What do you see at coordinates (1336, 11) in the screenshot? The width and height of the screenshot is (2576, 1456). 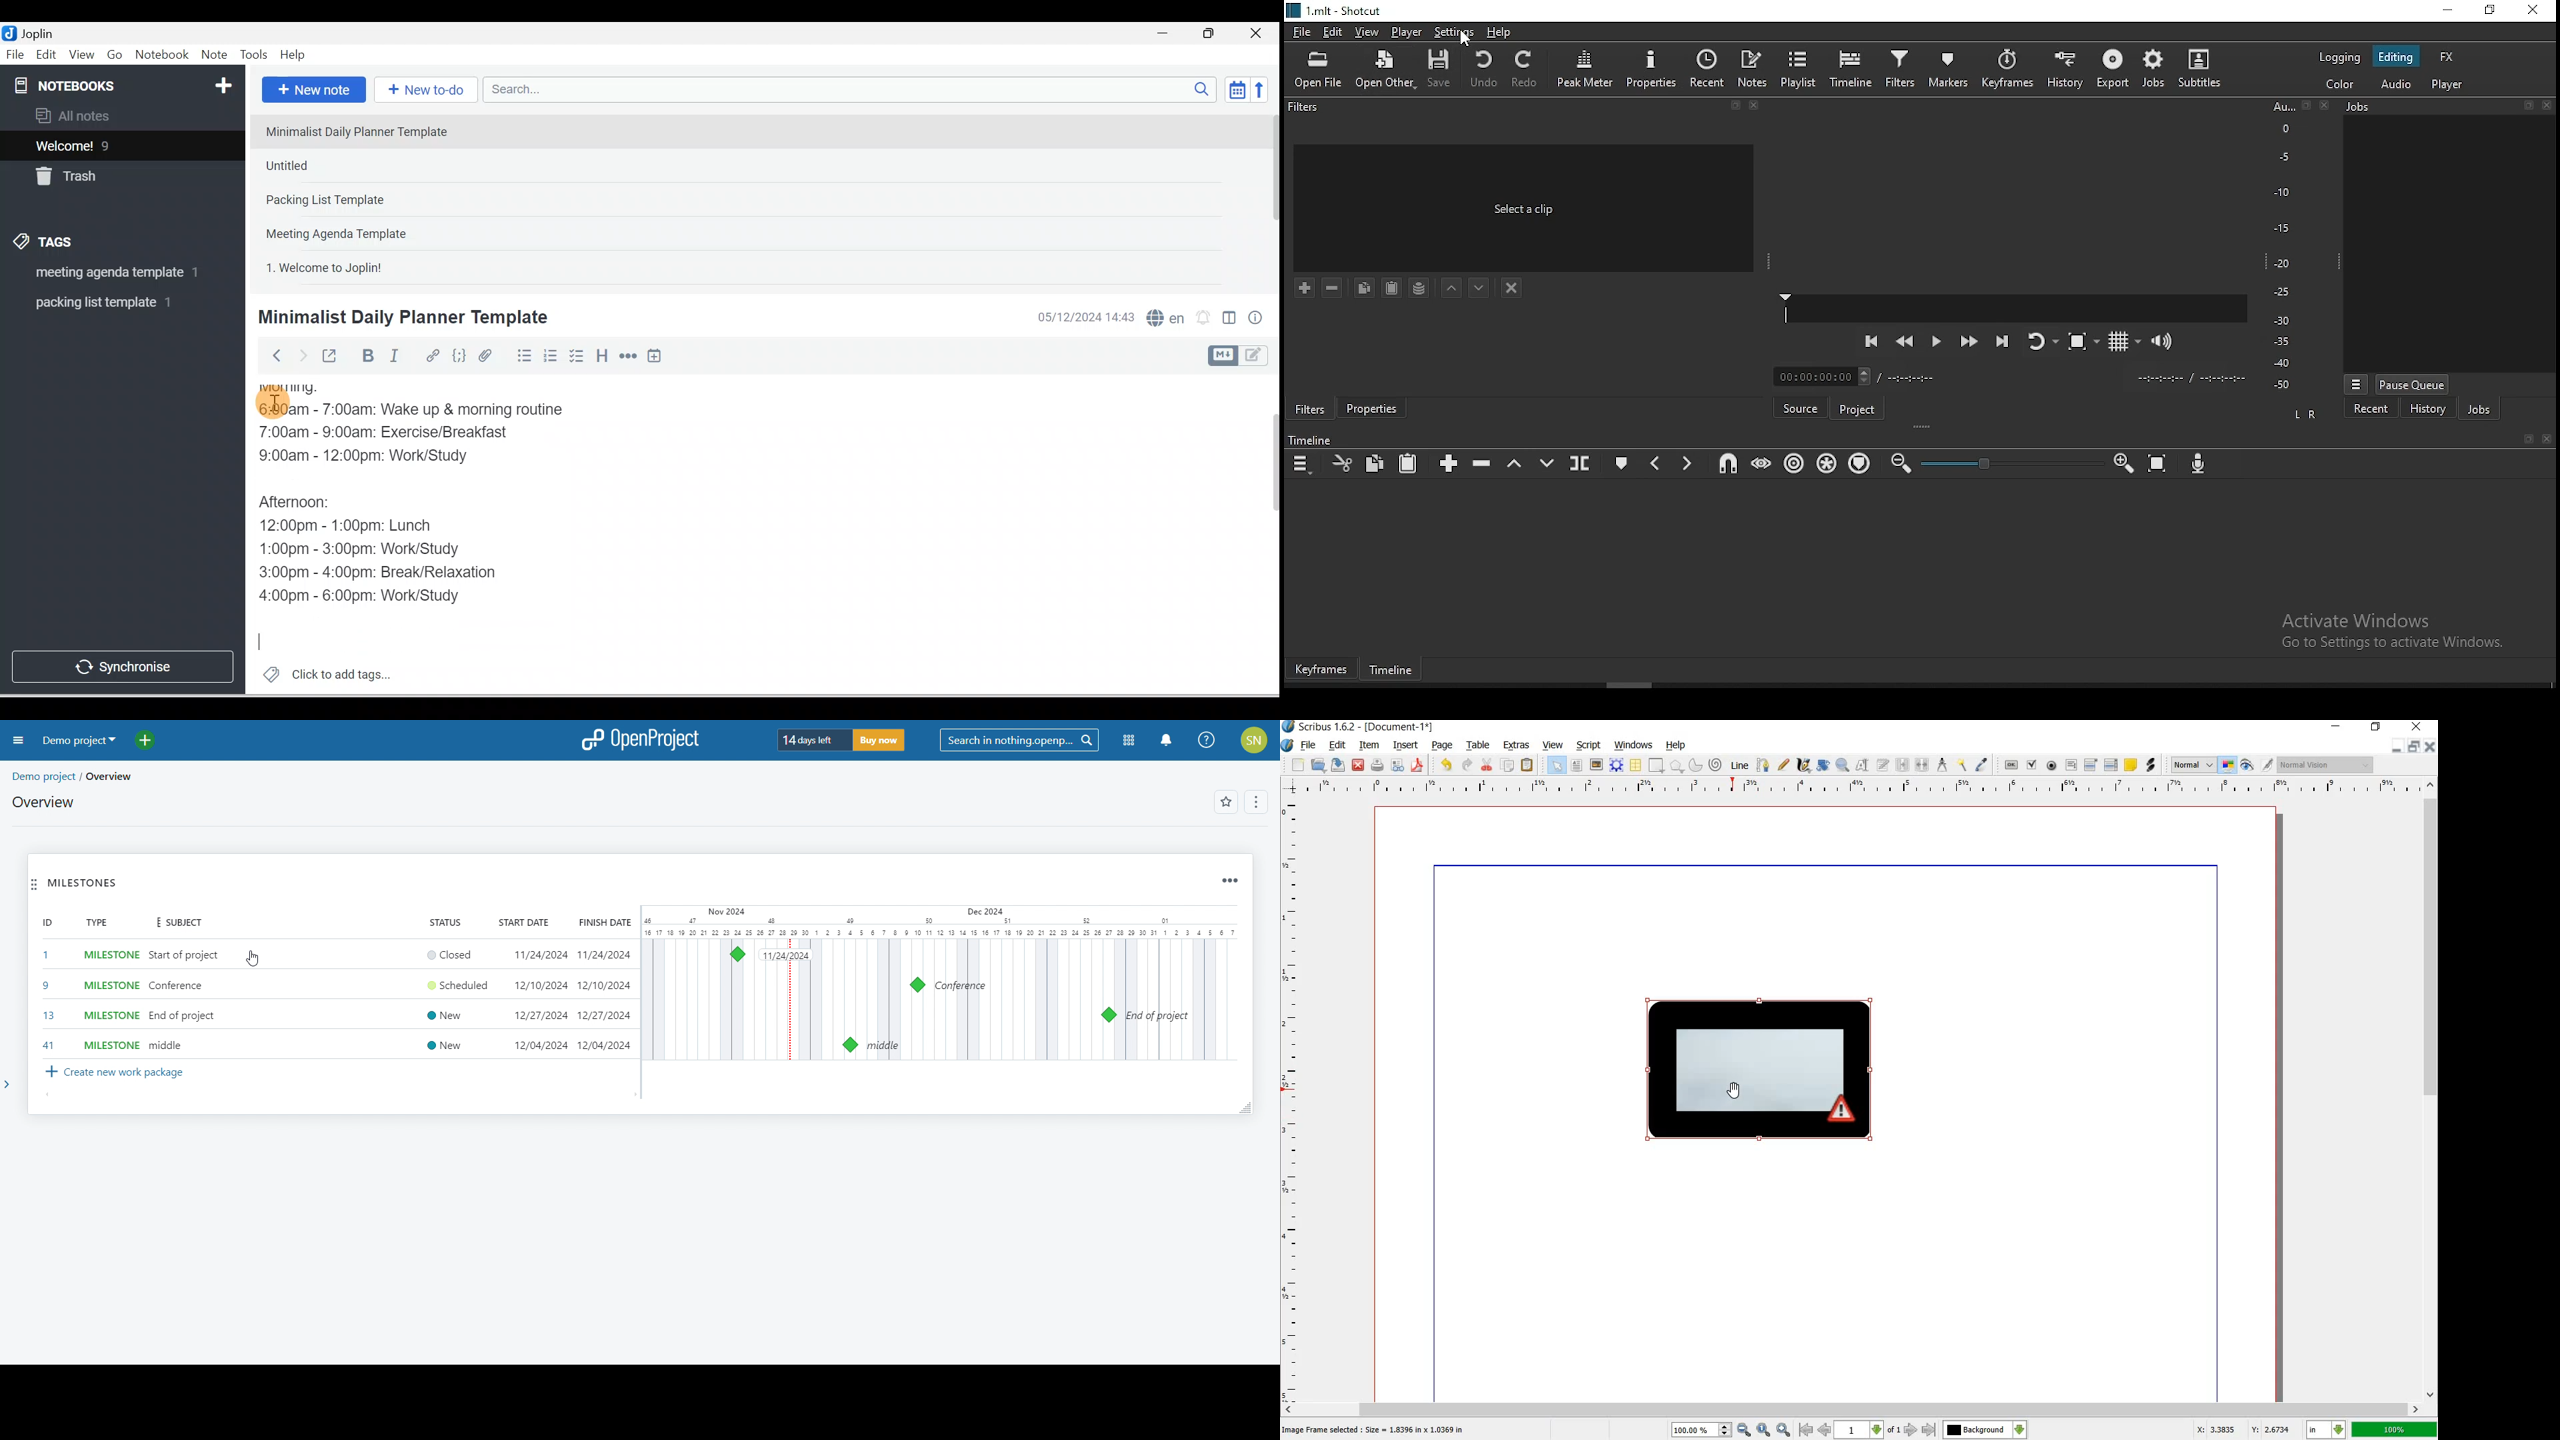 I see `1.mlt - Shotcut` at bounding box center [1336, 11].